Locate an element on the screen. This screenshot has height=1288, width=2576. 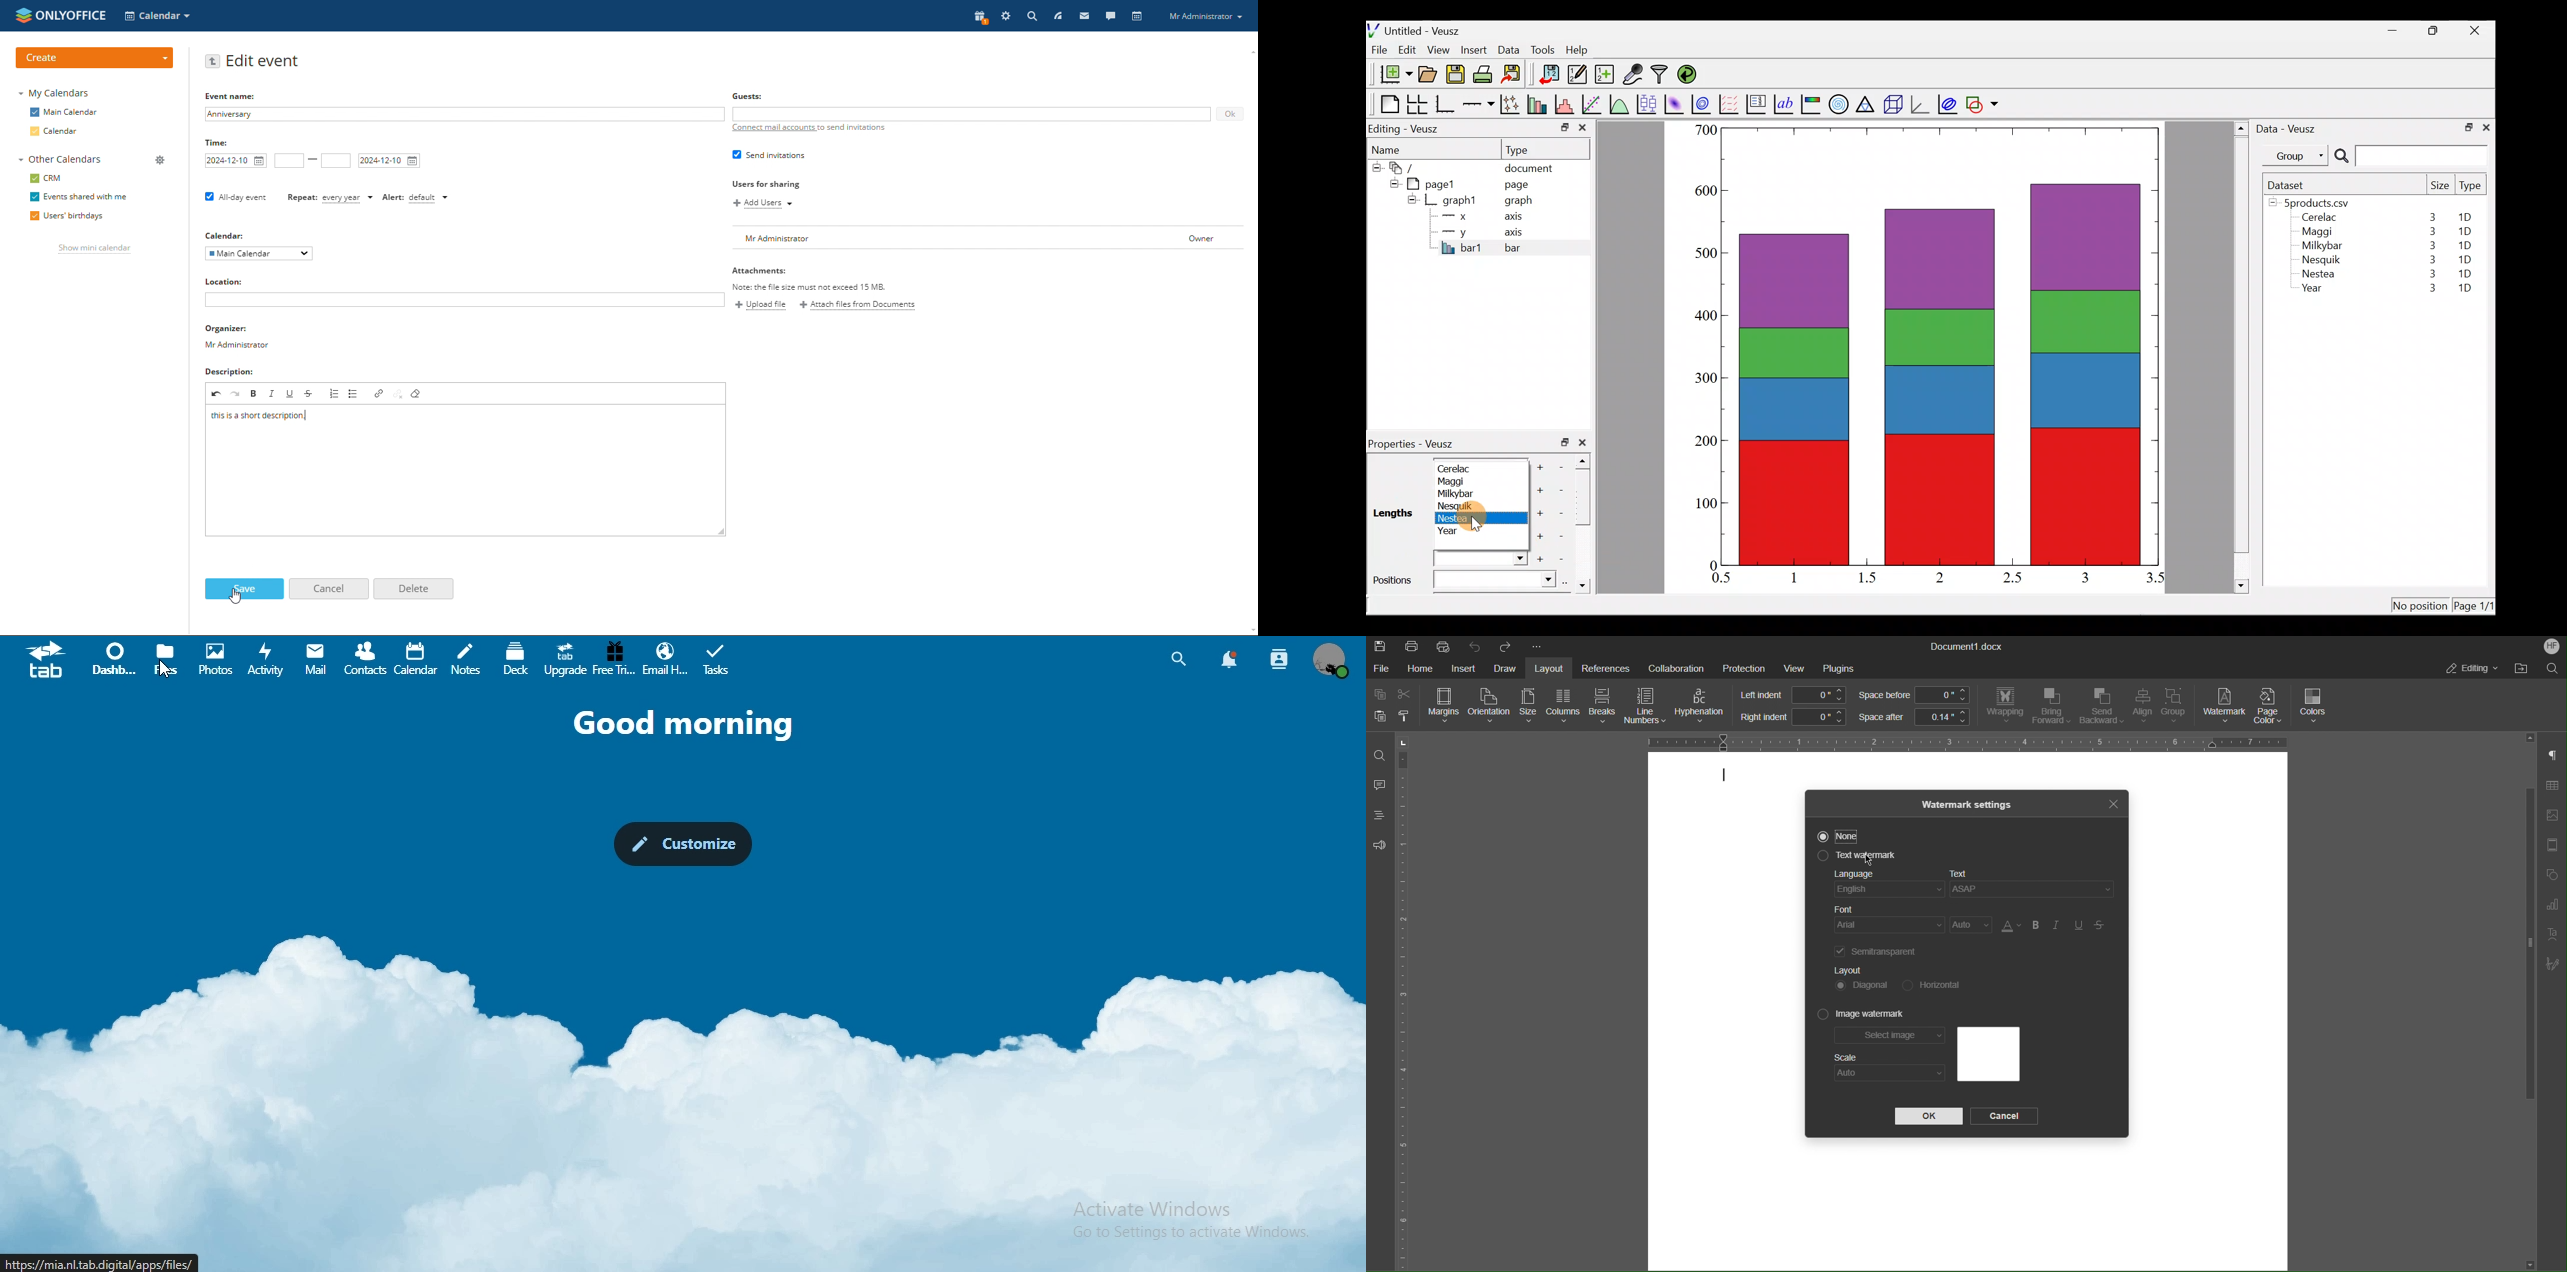
Add another item is located at coordinates (1539, 536).